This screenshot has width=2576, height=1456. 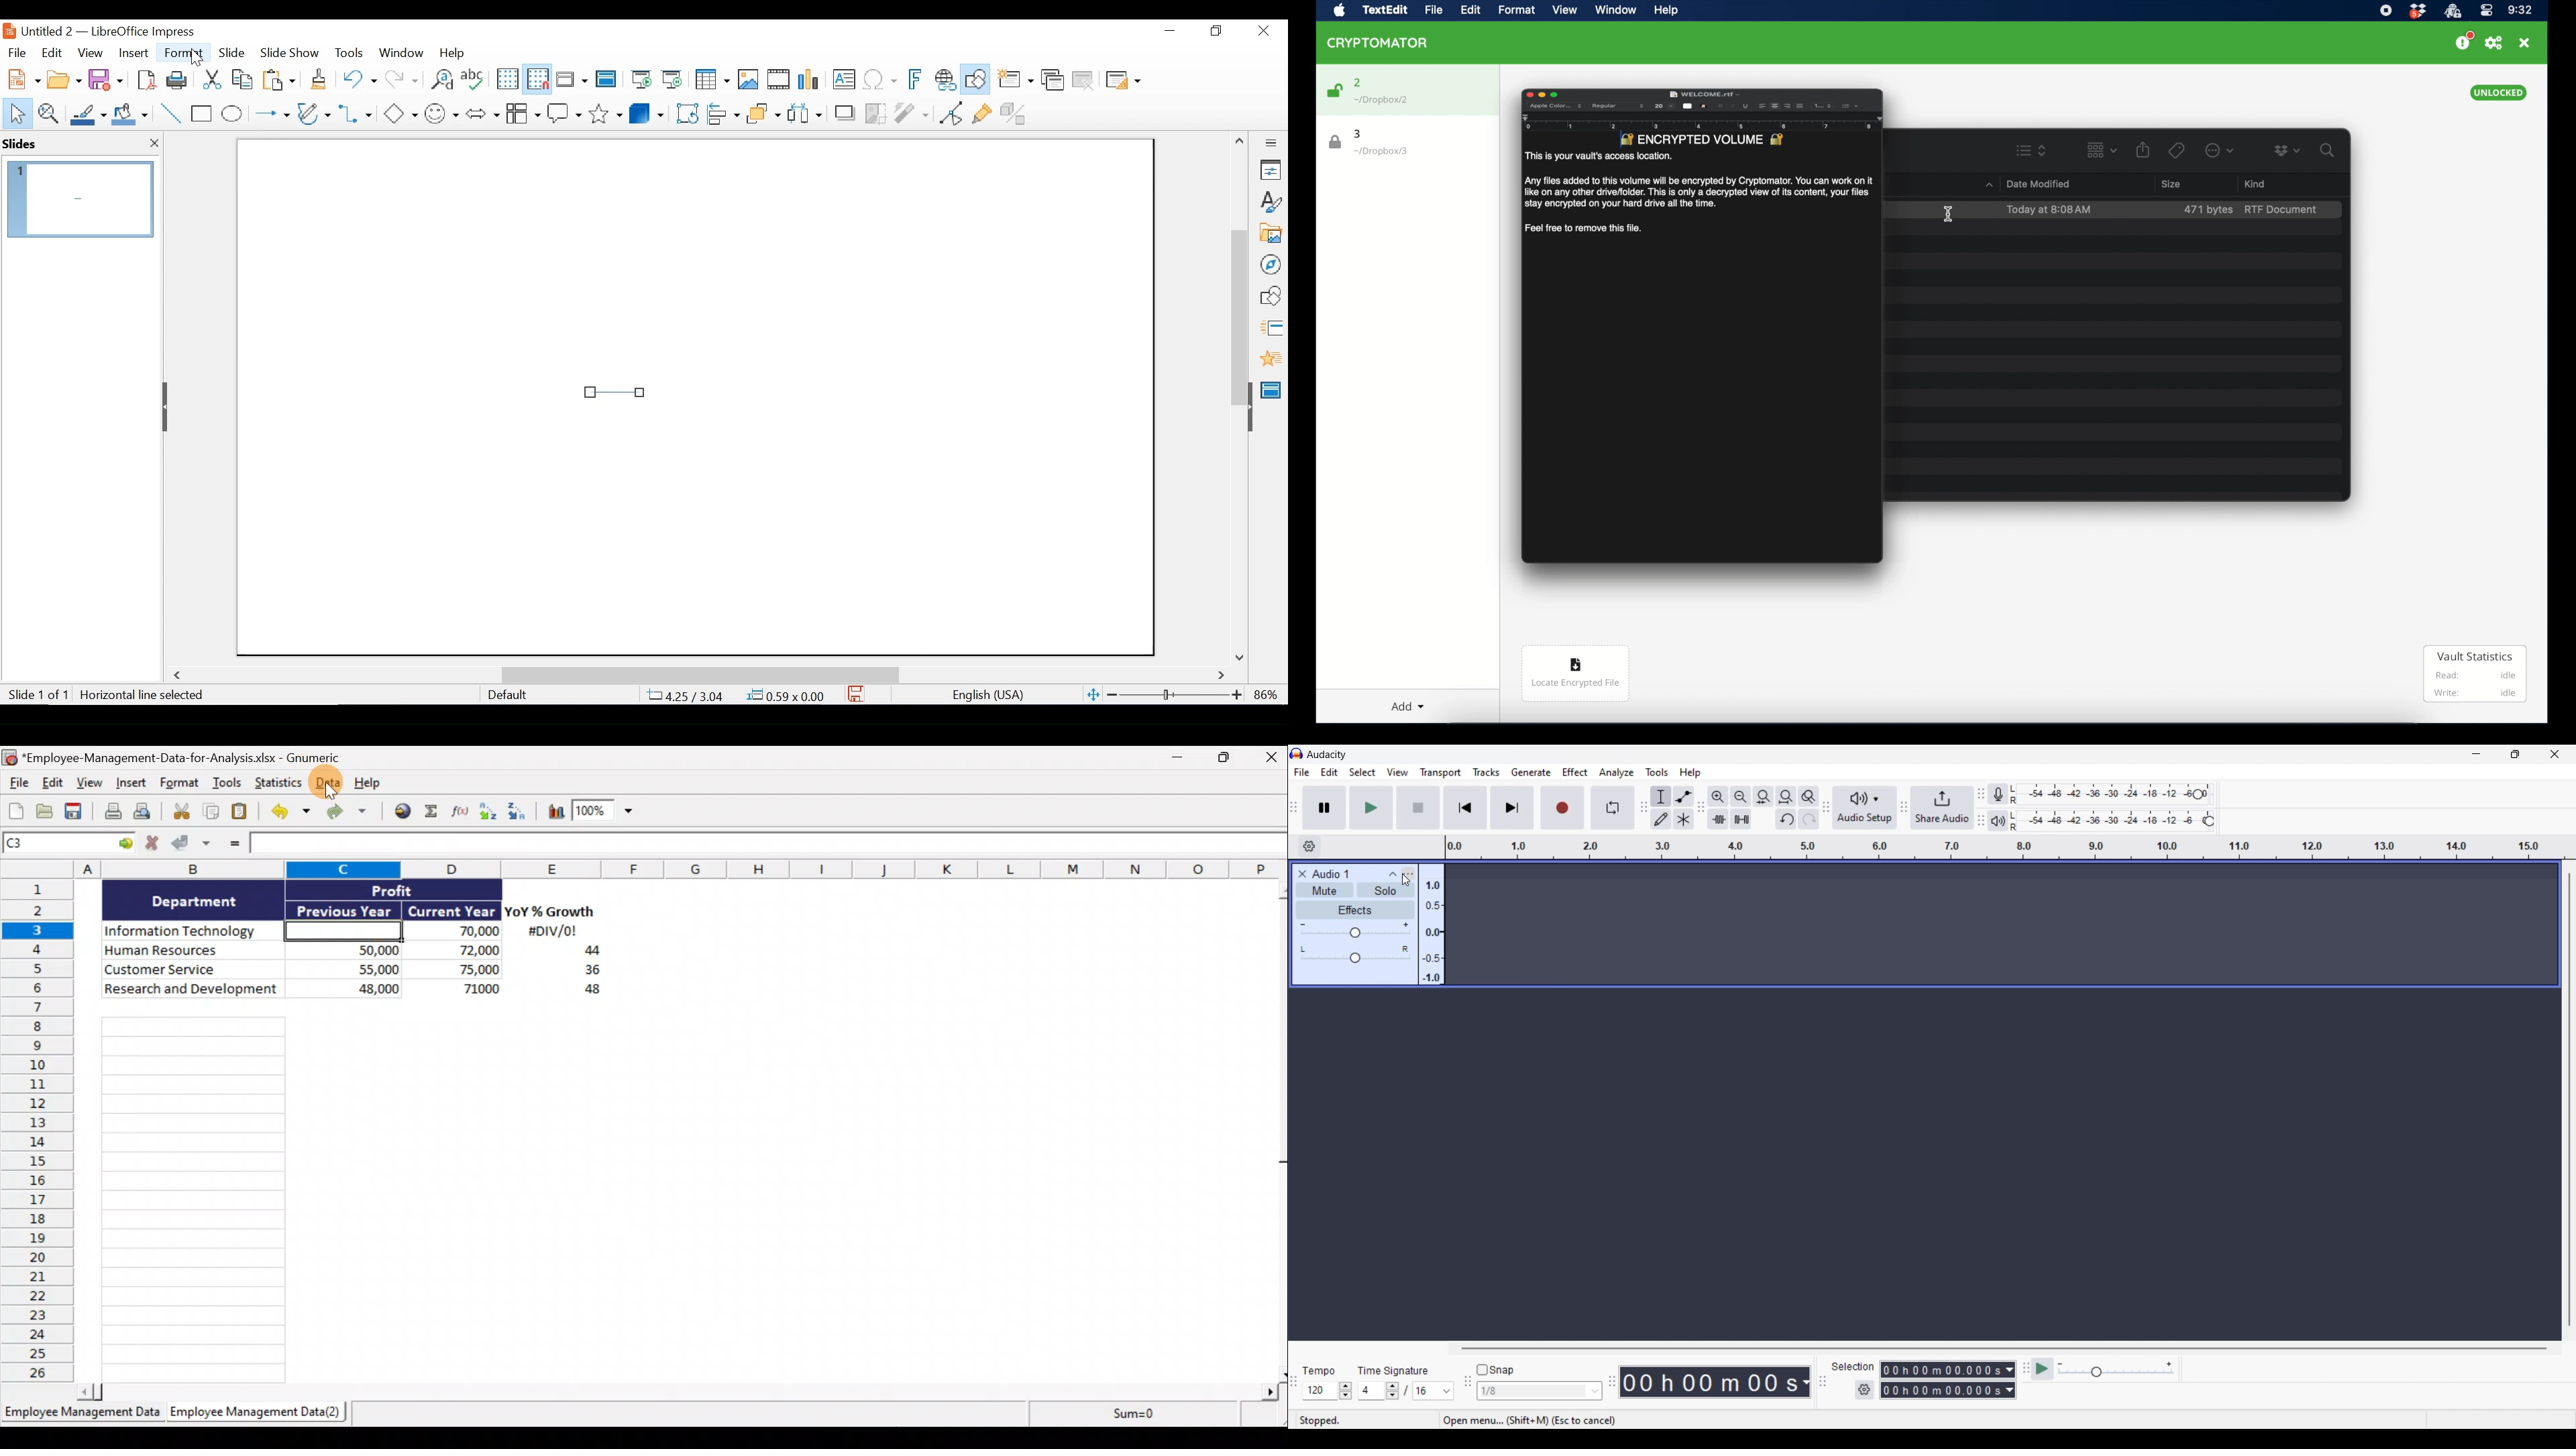 What do you see at coordinates (857, 694) in the screenshot?
I see `Save` at bounding box center [857, 694].